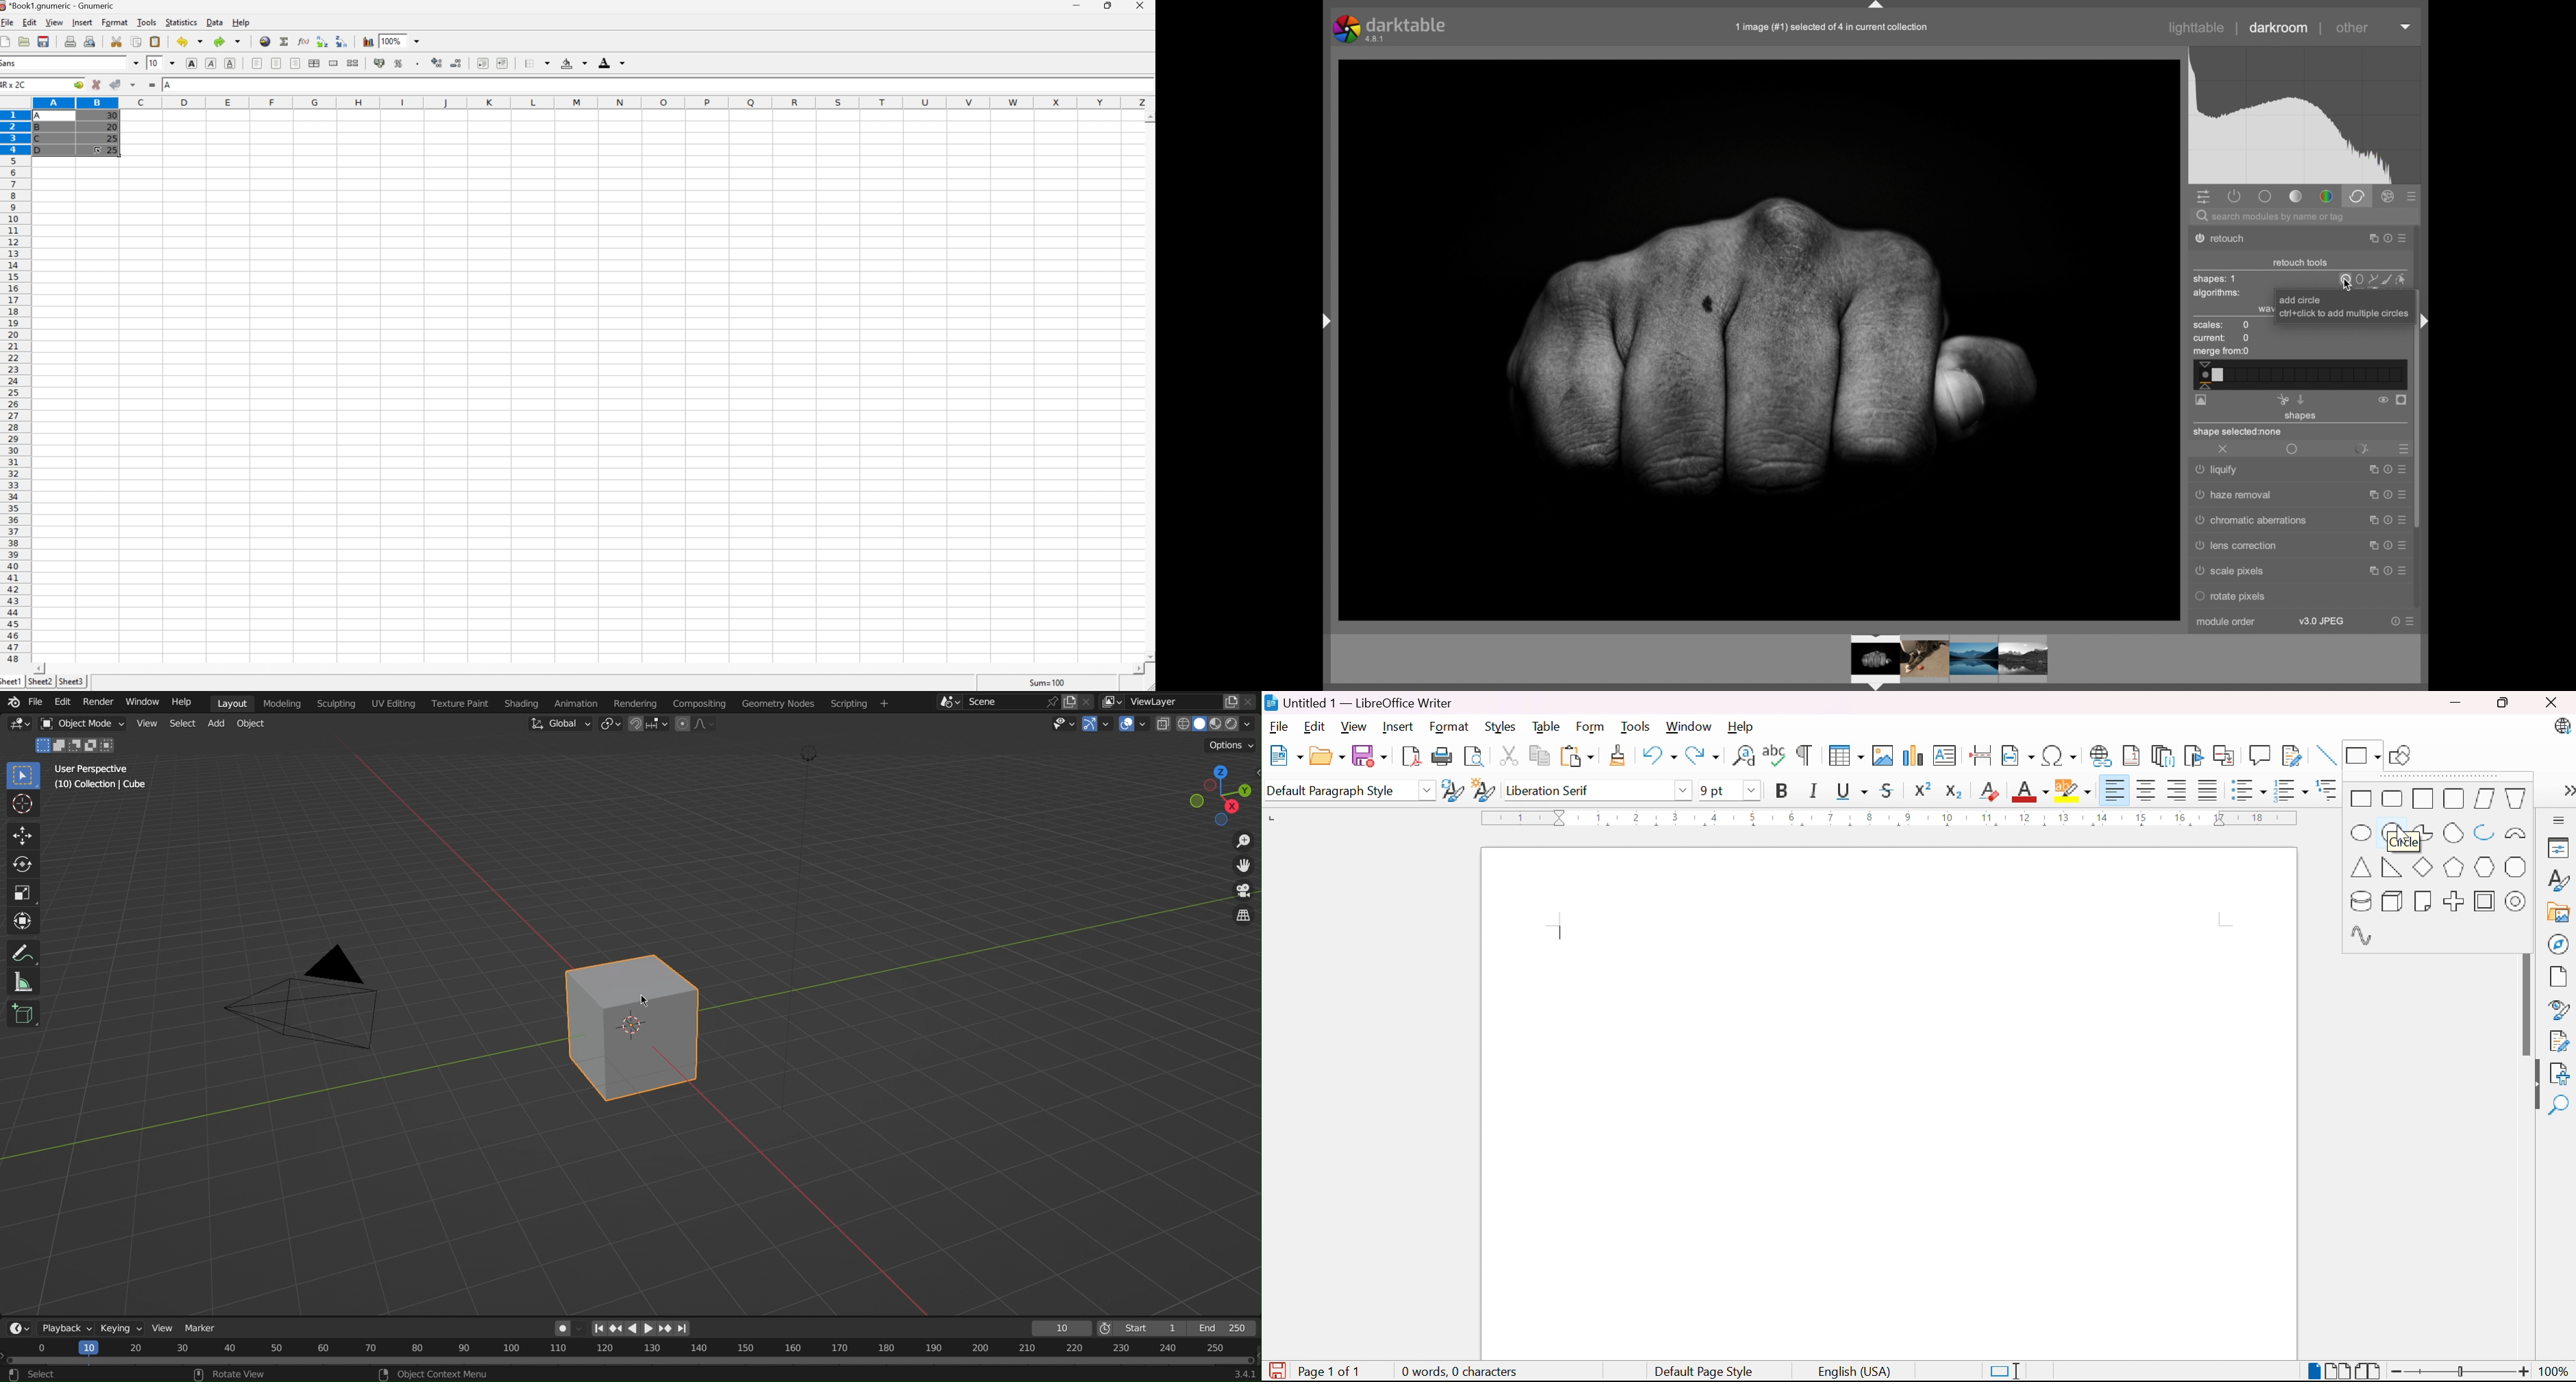 This screenshot has height=1400, width=2576. What do you see at coordinates (1540, 757) in the screenshot?
I see `Copy` at bounding box center [1540, 757].